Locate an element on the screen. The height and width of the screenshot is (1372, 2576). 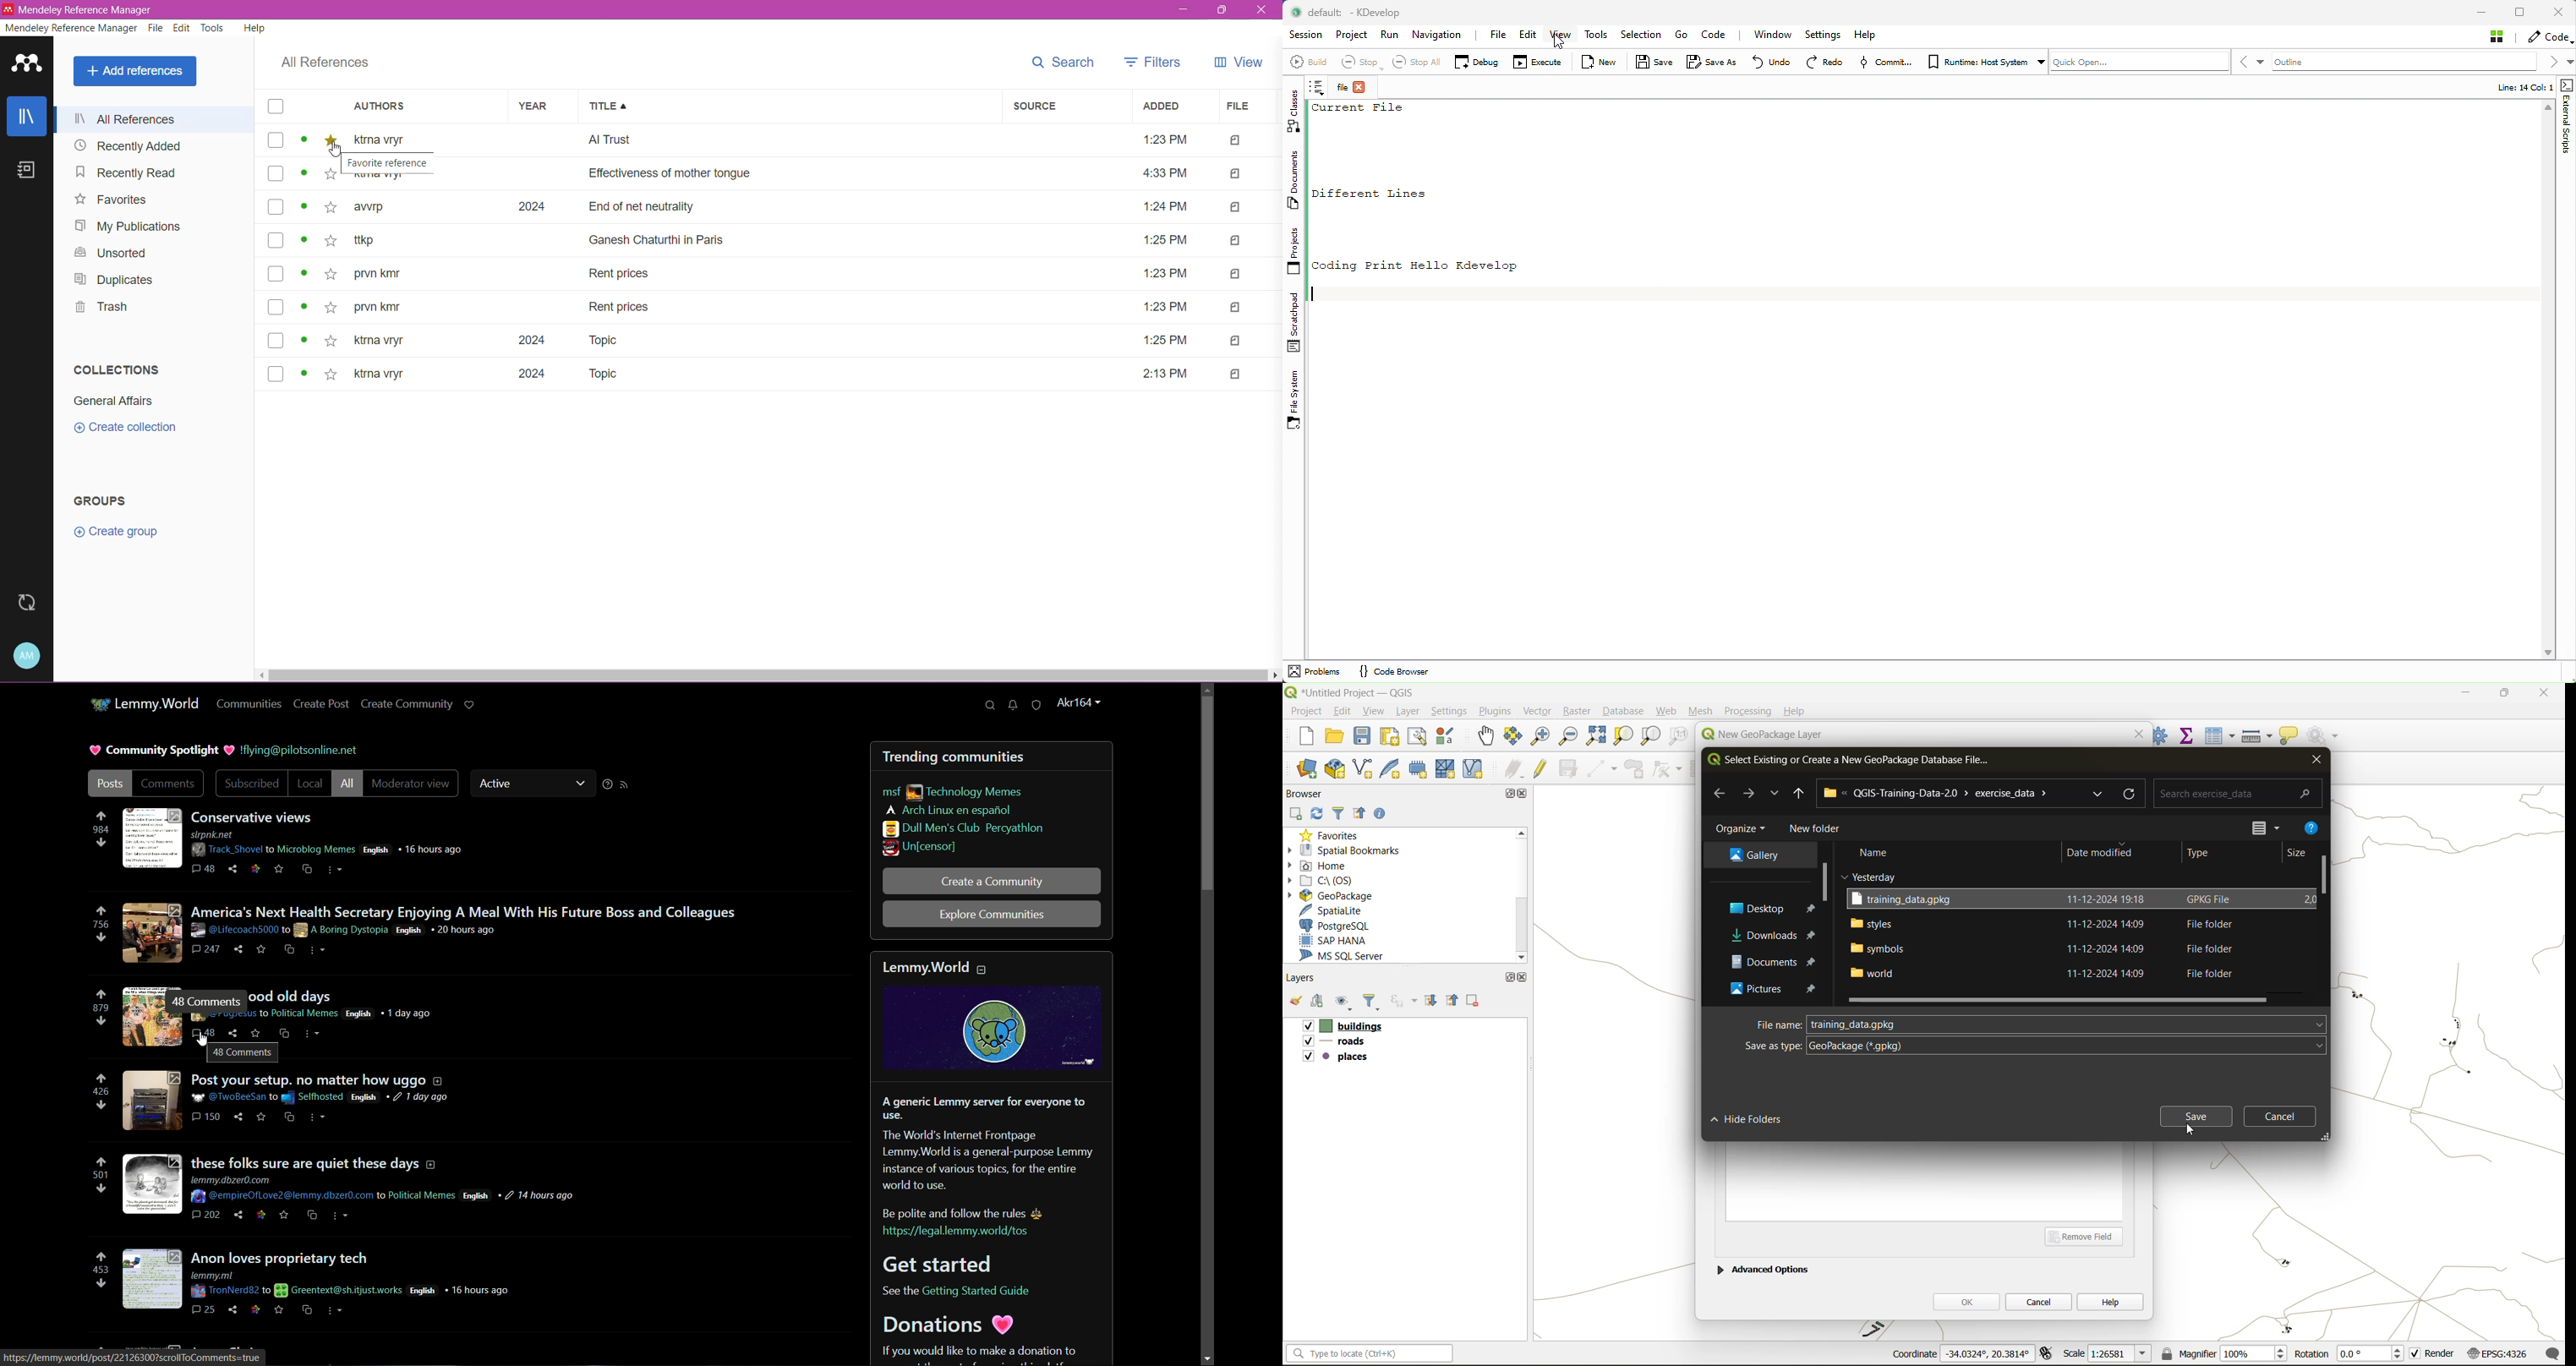
Indicates file type is located at coordinates (1237, 341).